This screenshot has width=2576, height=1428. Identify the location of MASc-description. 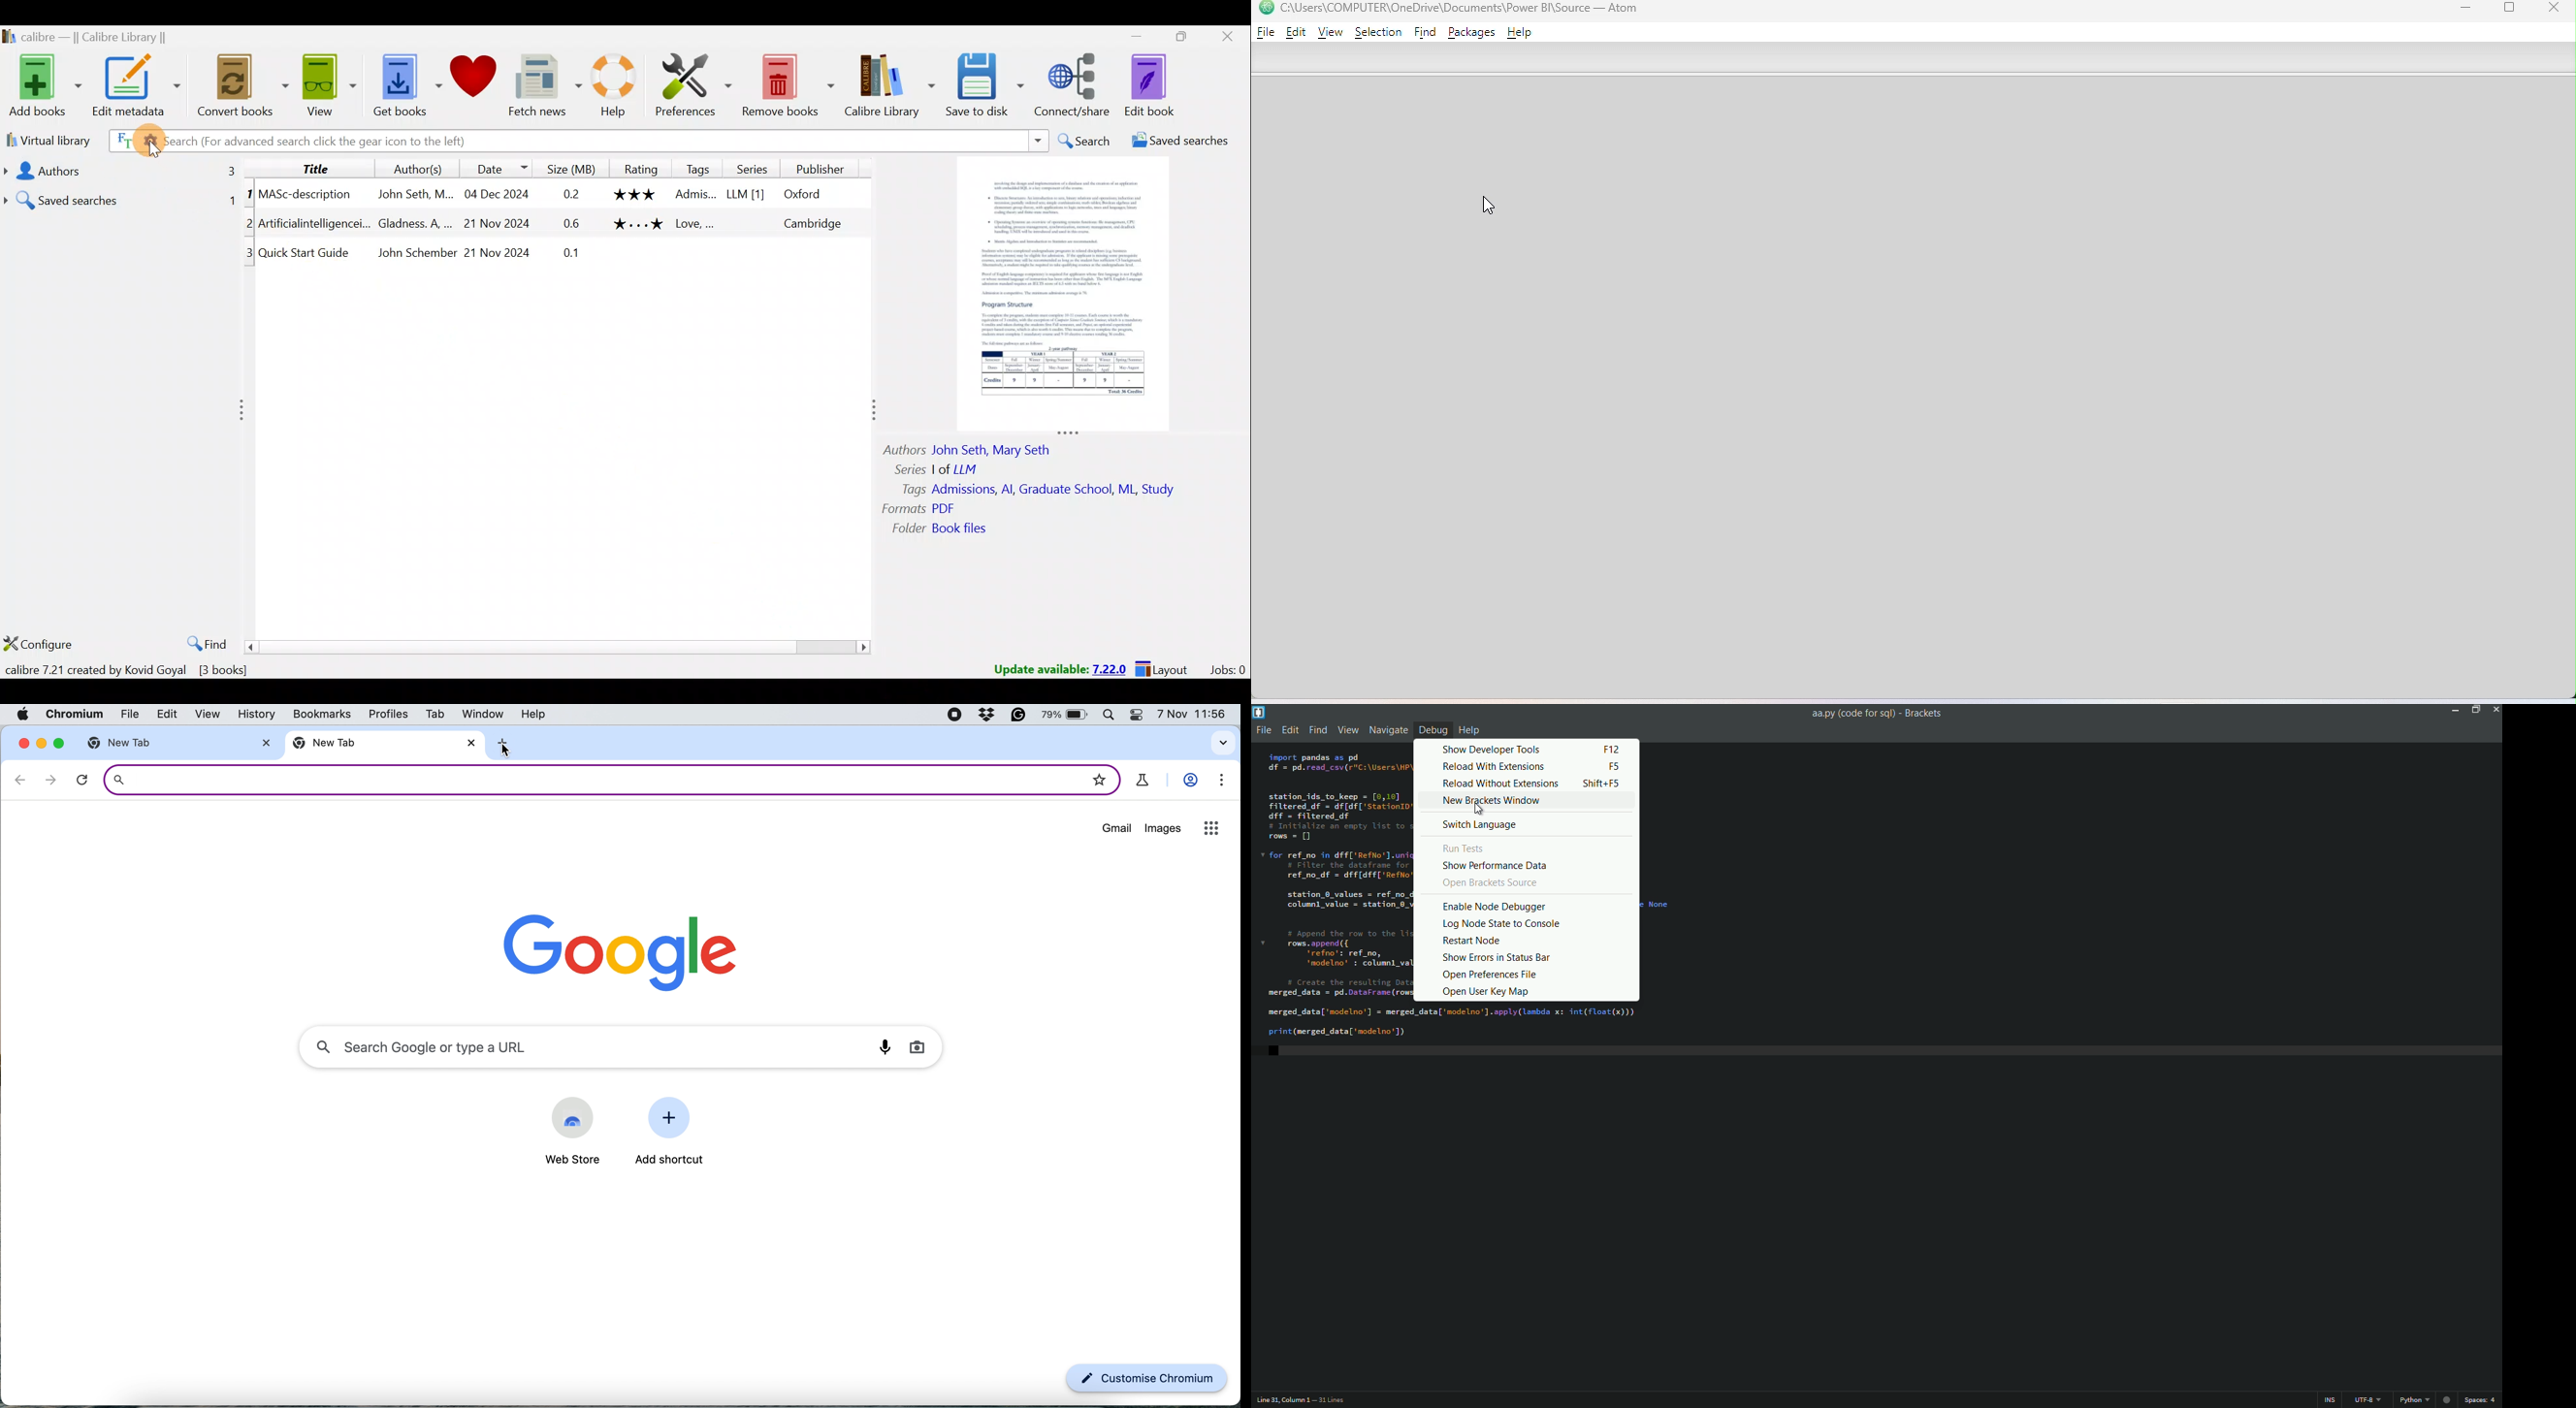
(306, 196).